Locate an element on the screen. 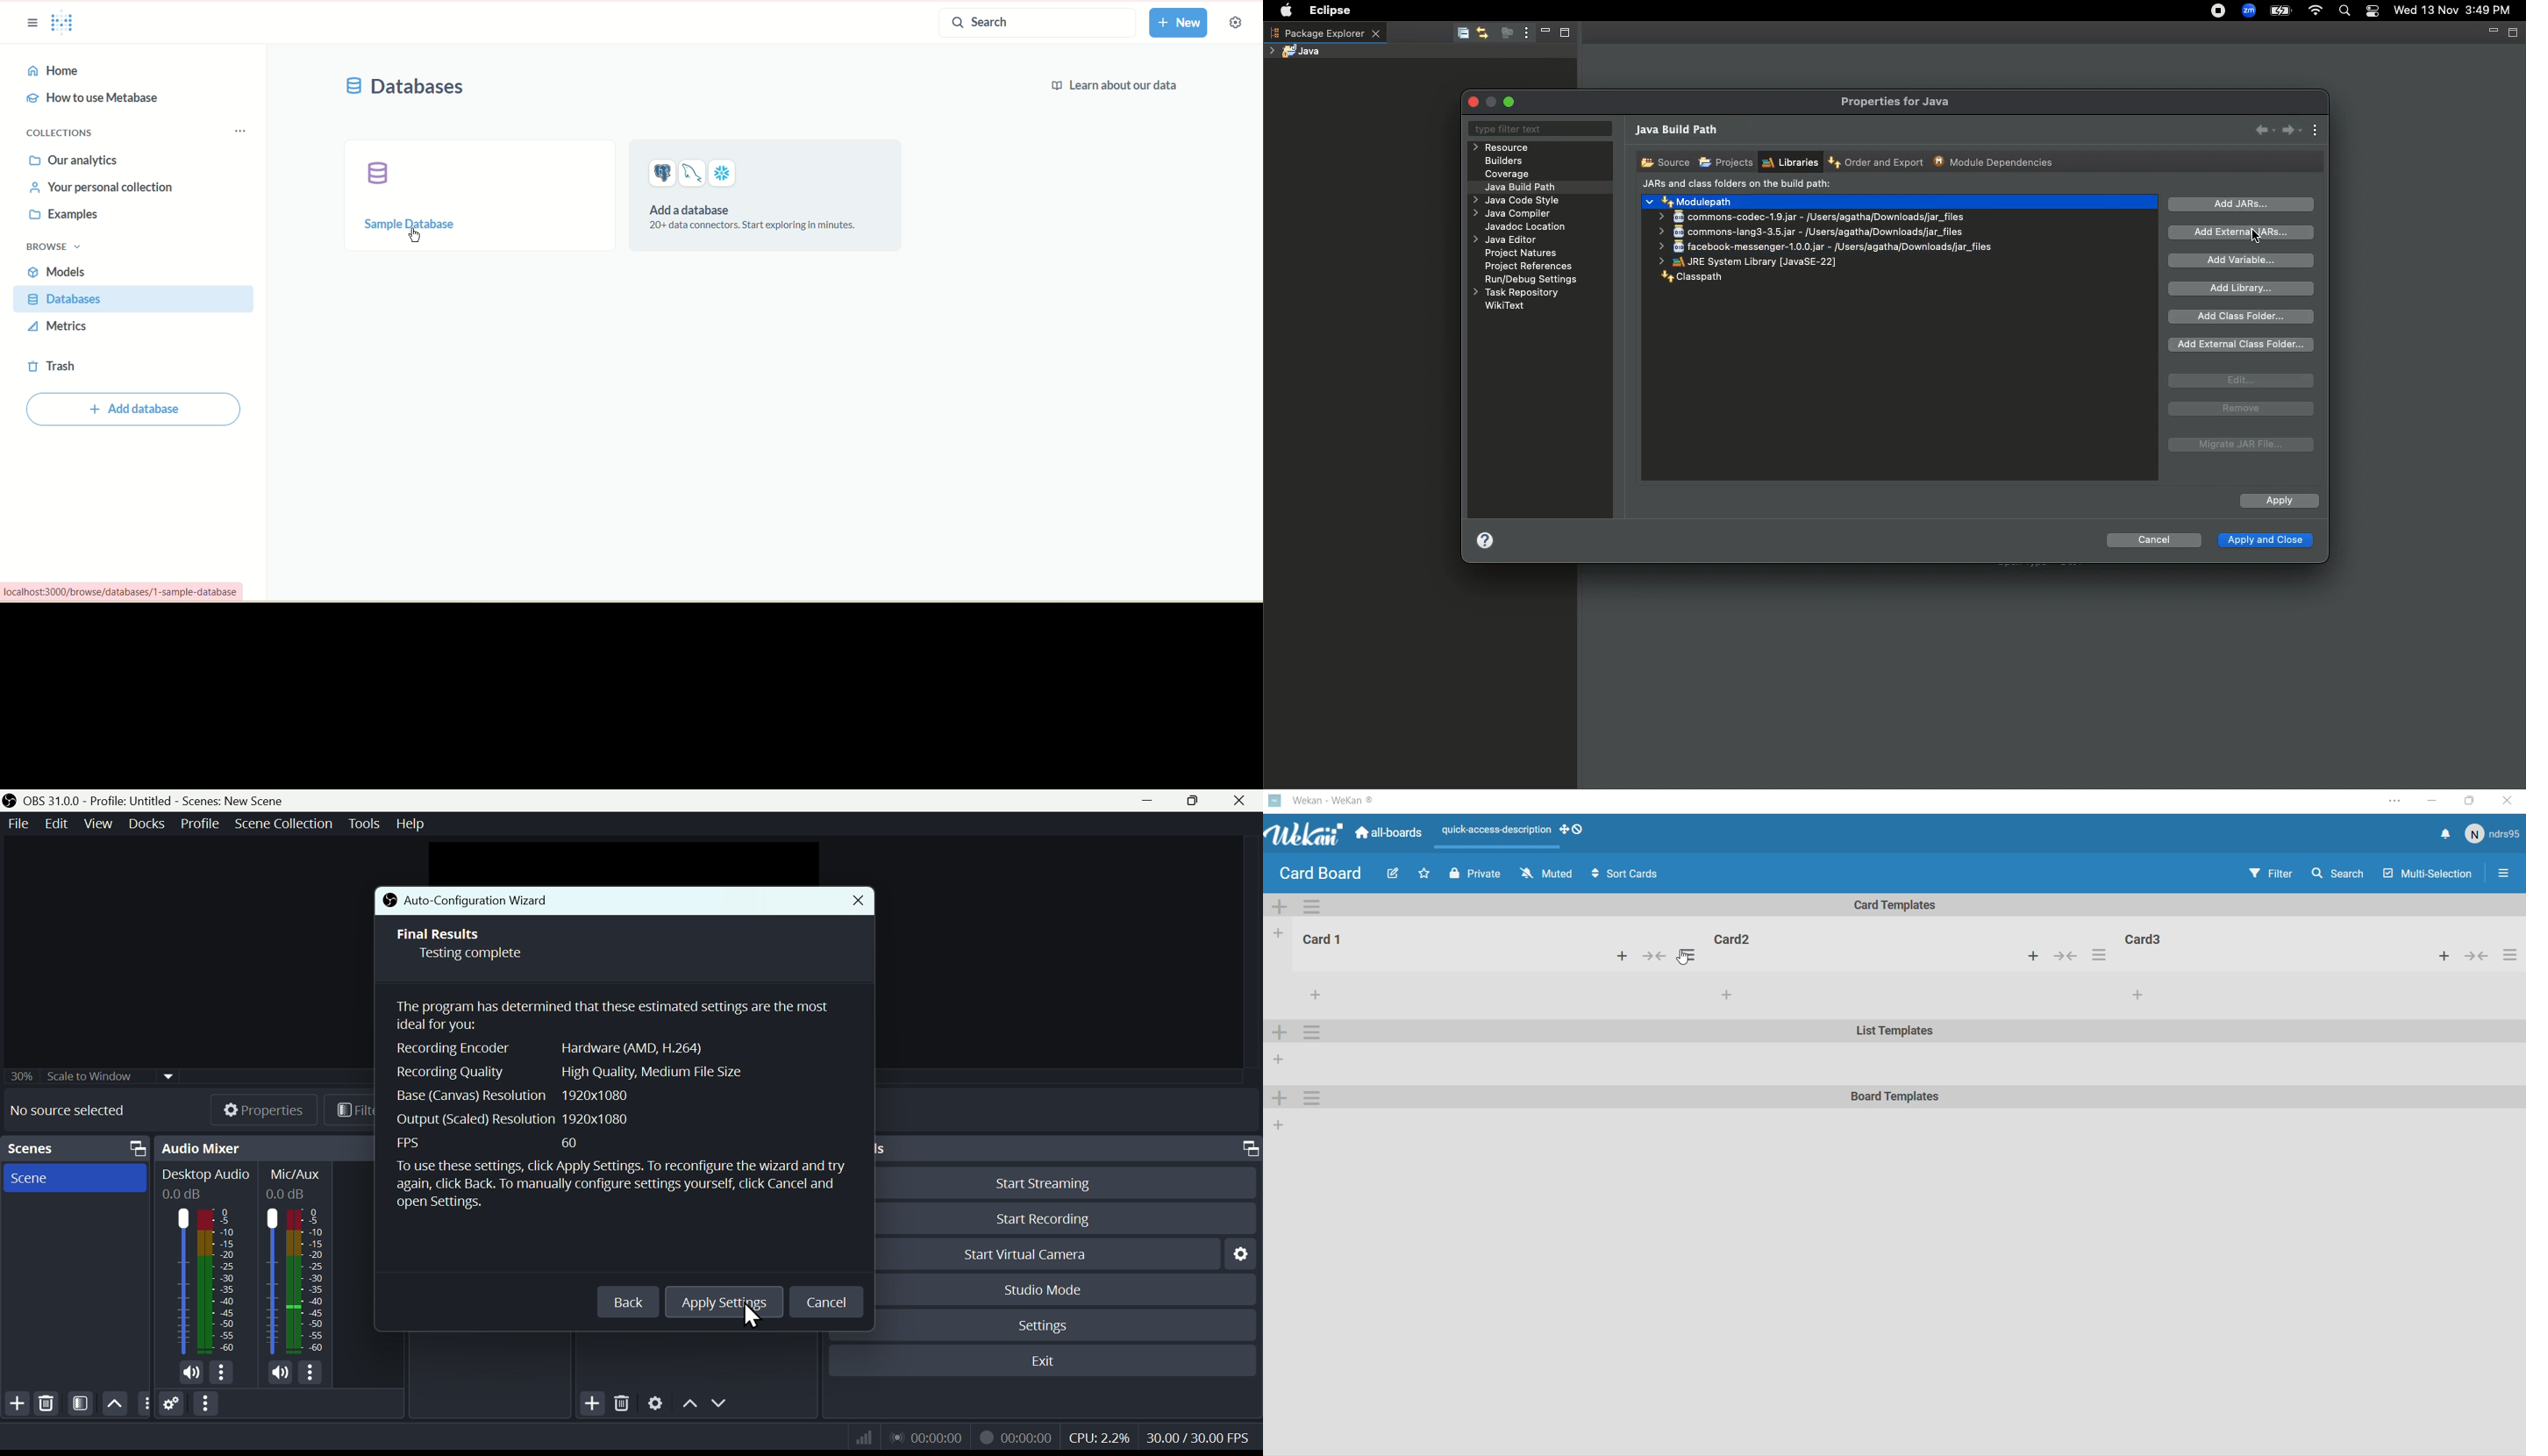  help is located at coordinates (412, 822).